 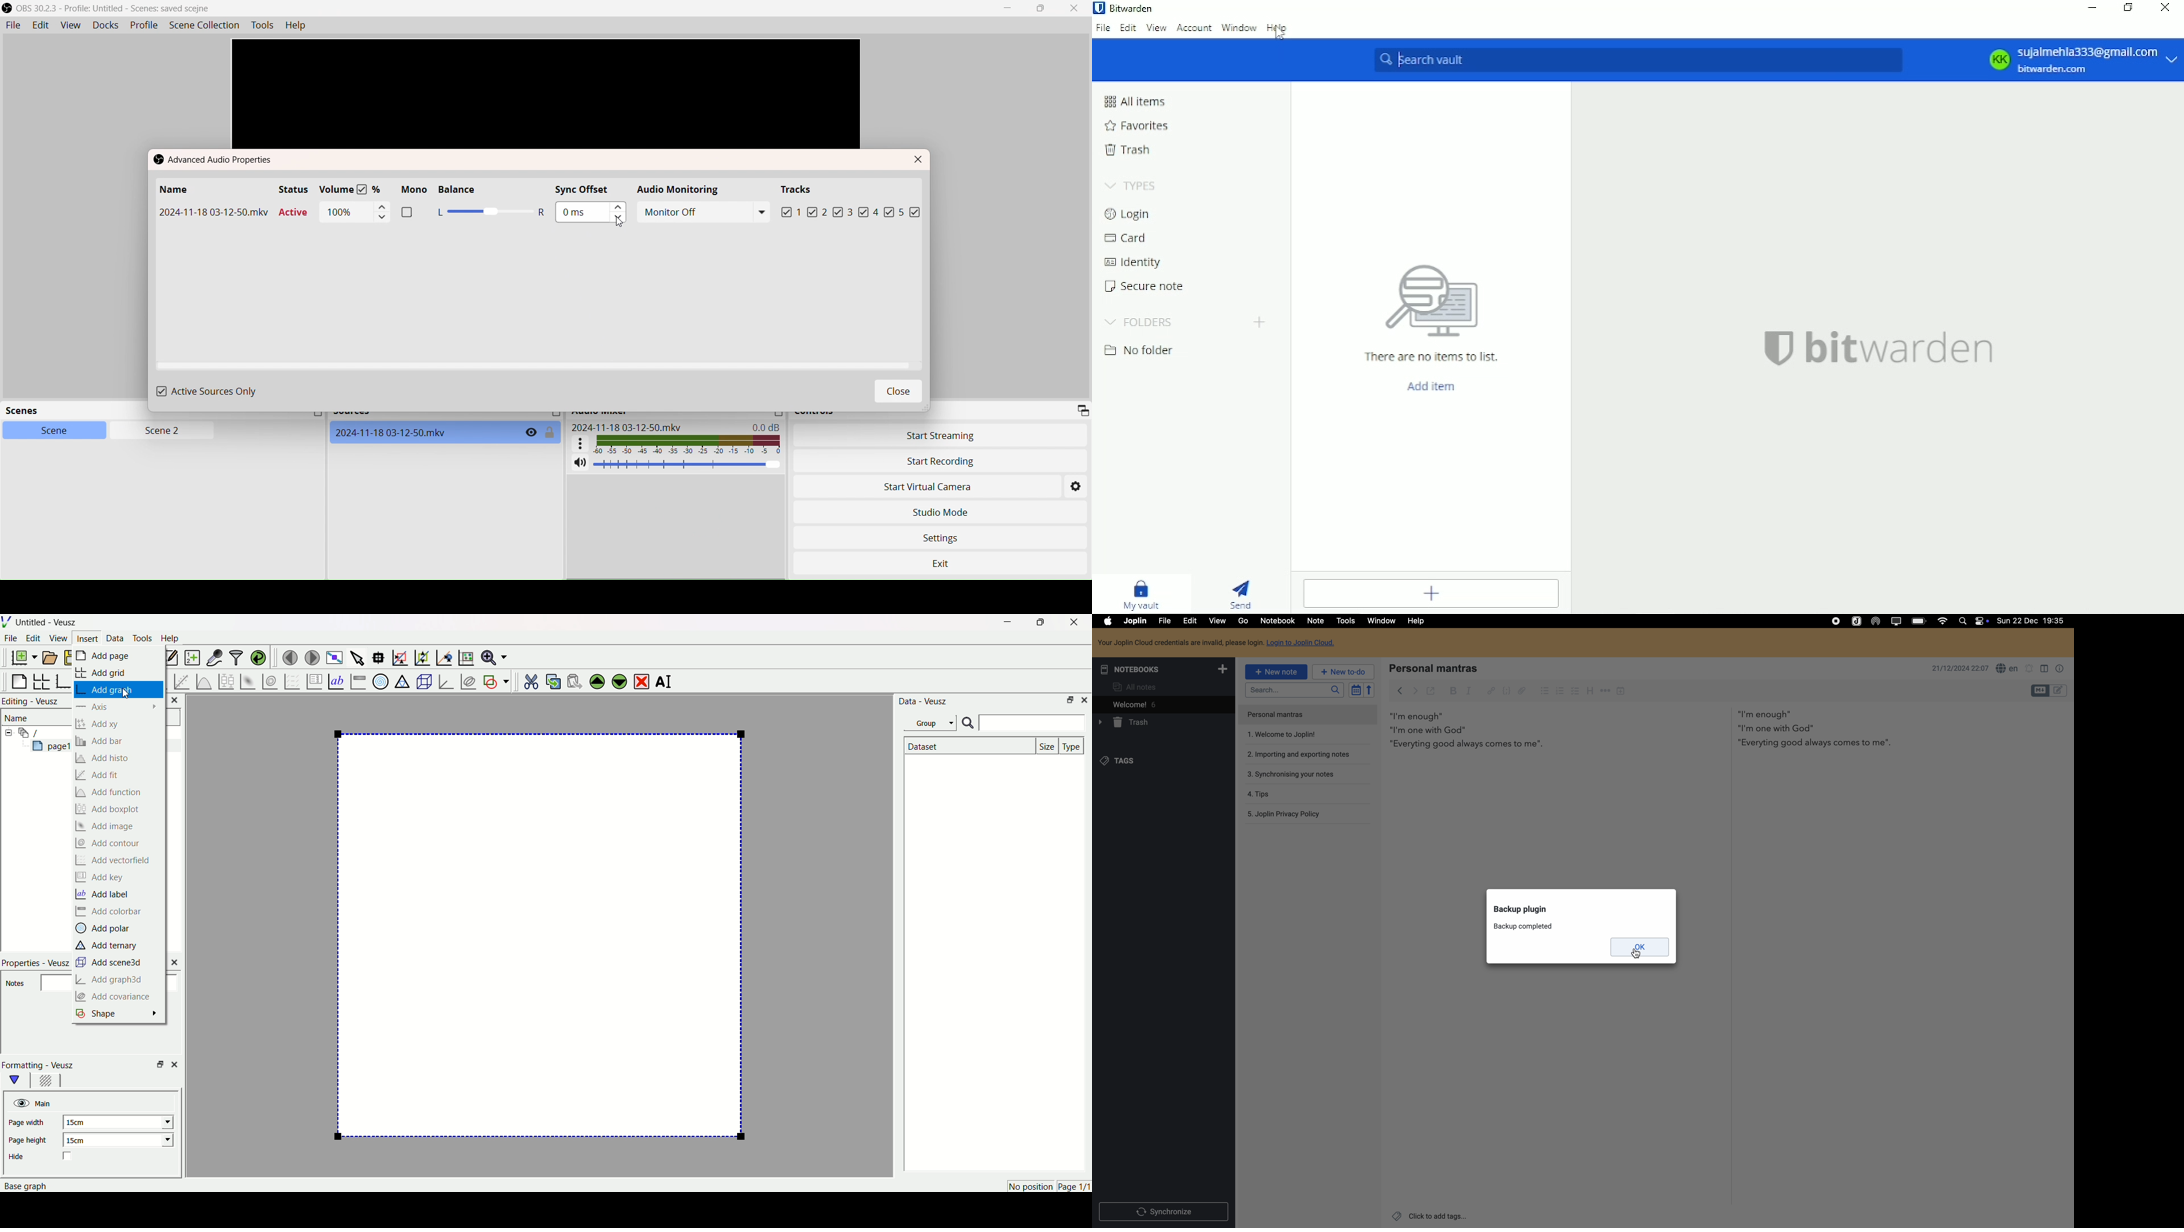 I want to click on remove the widgets, so click(x=641, y=681).